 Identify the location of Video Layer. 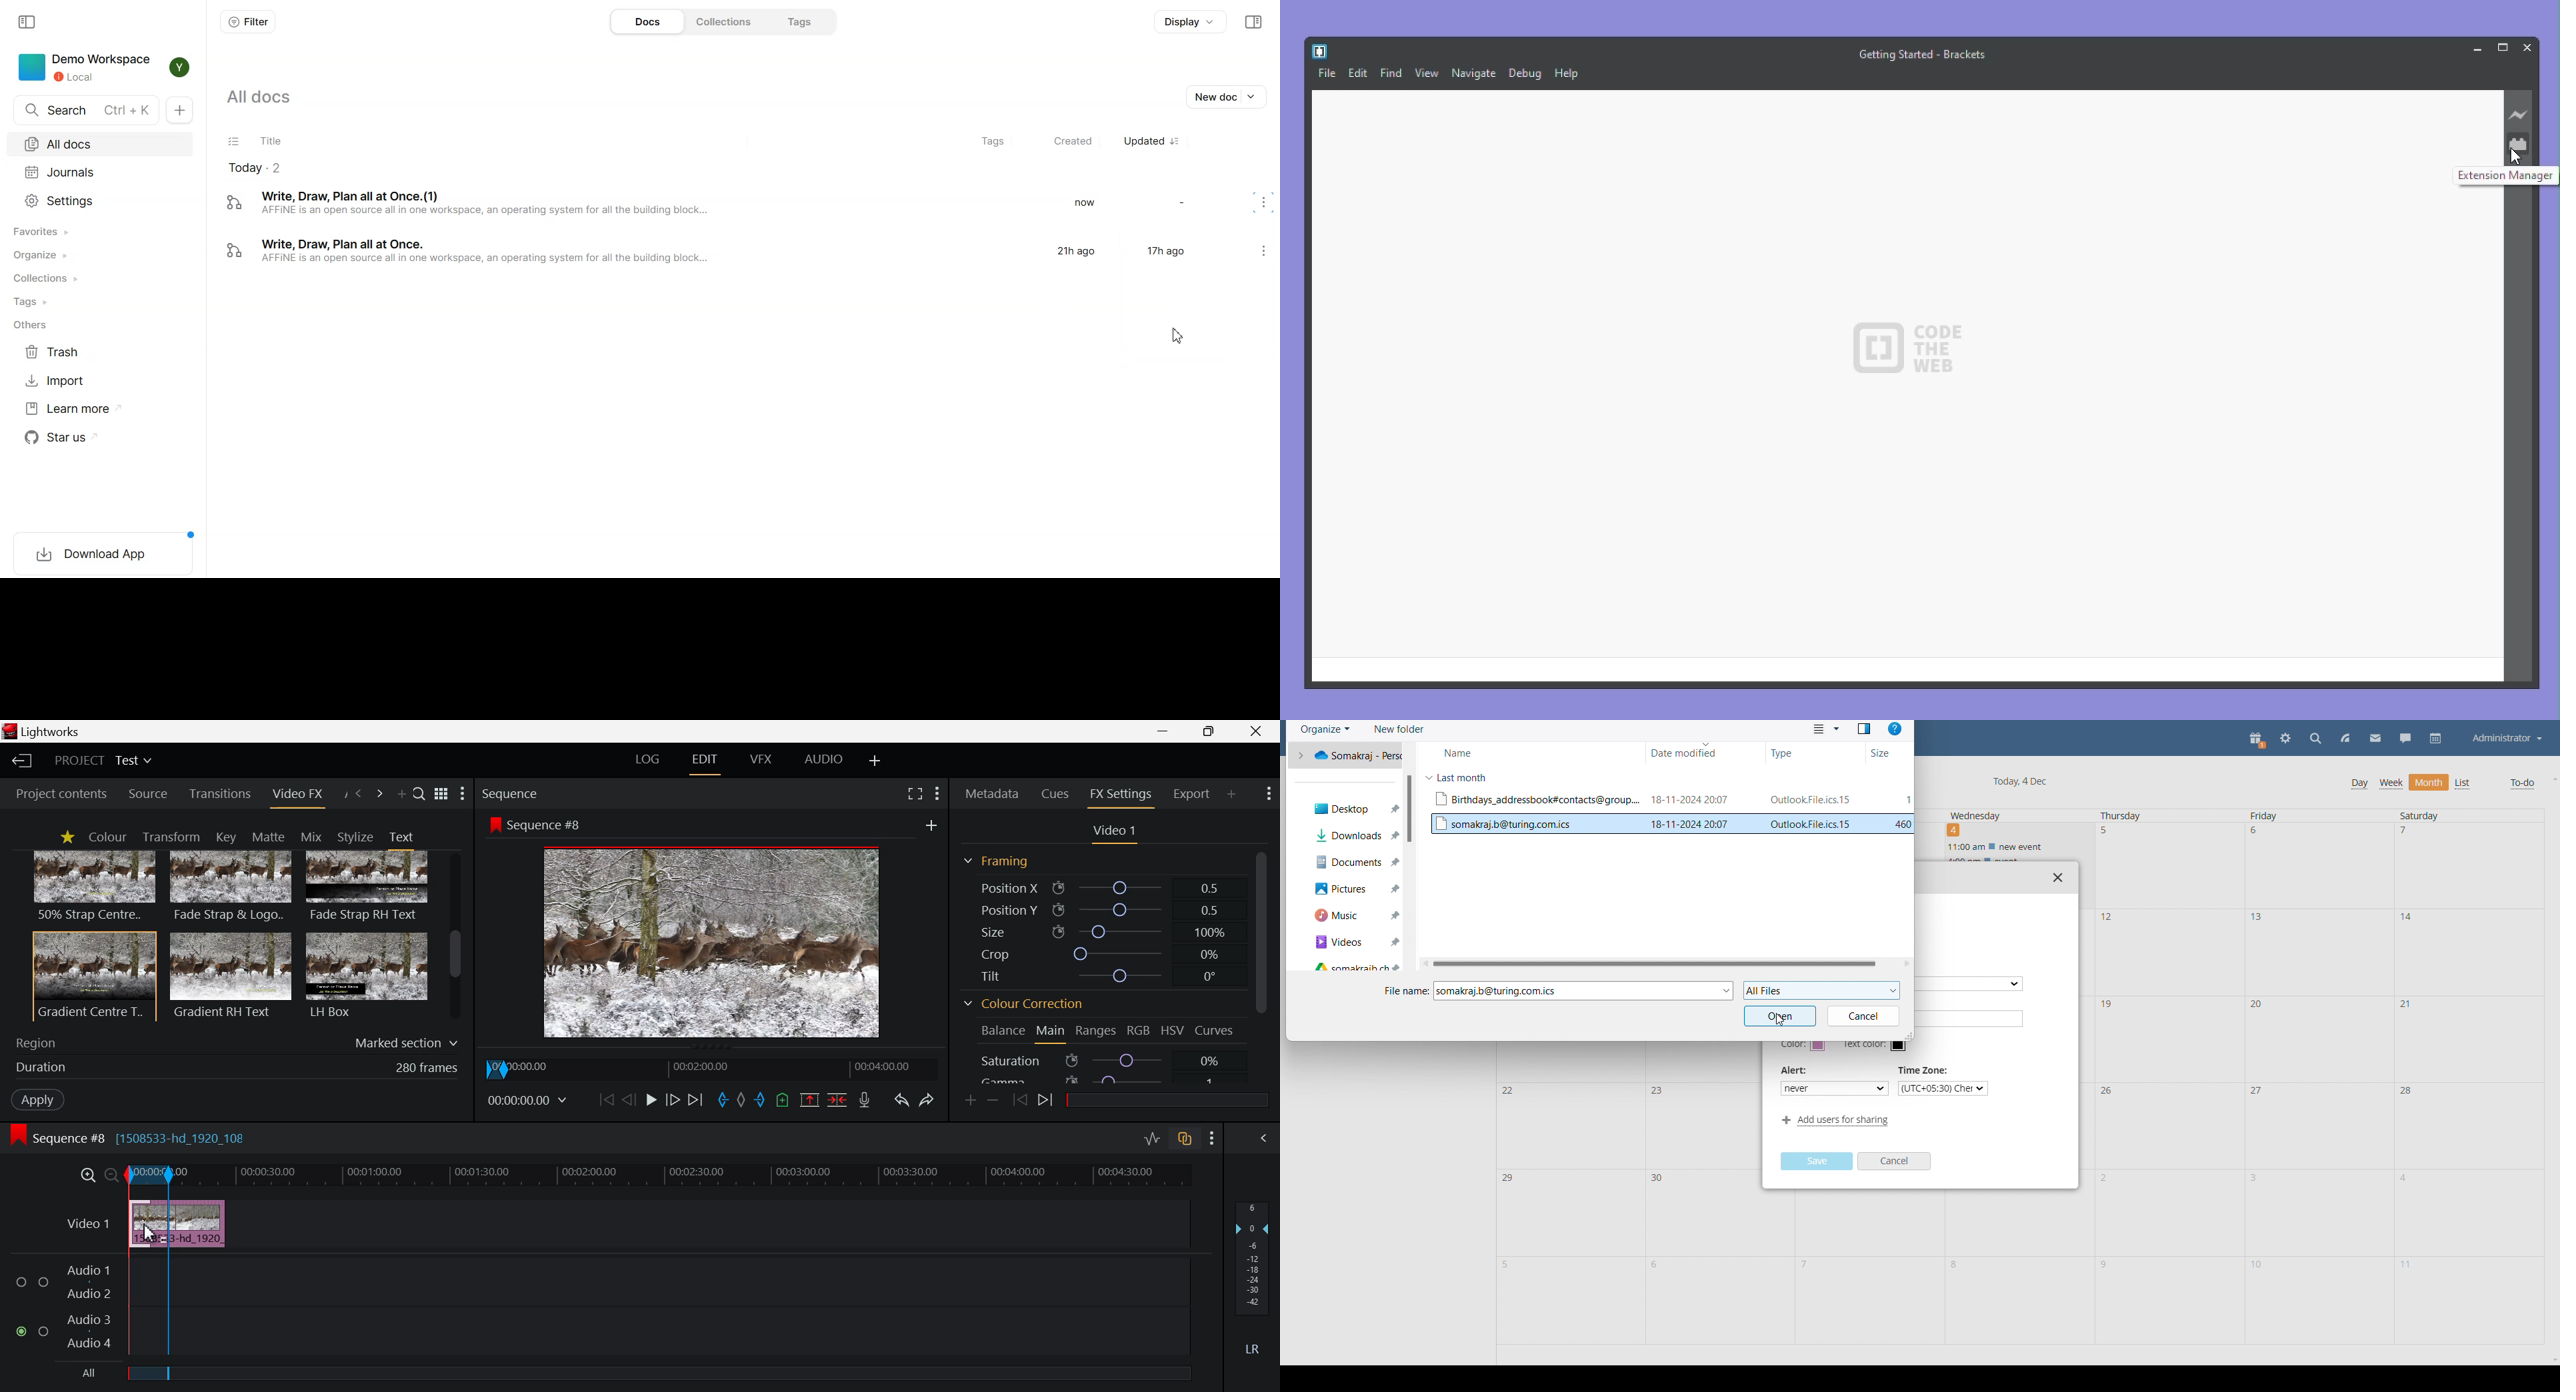
(87, 1221).